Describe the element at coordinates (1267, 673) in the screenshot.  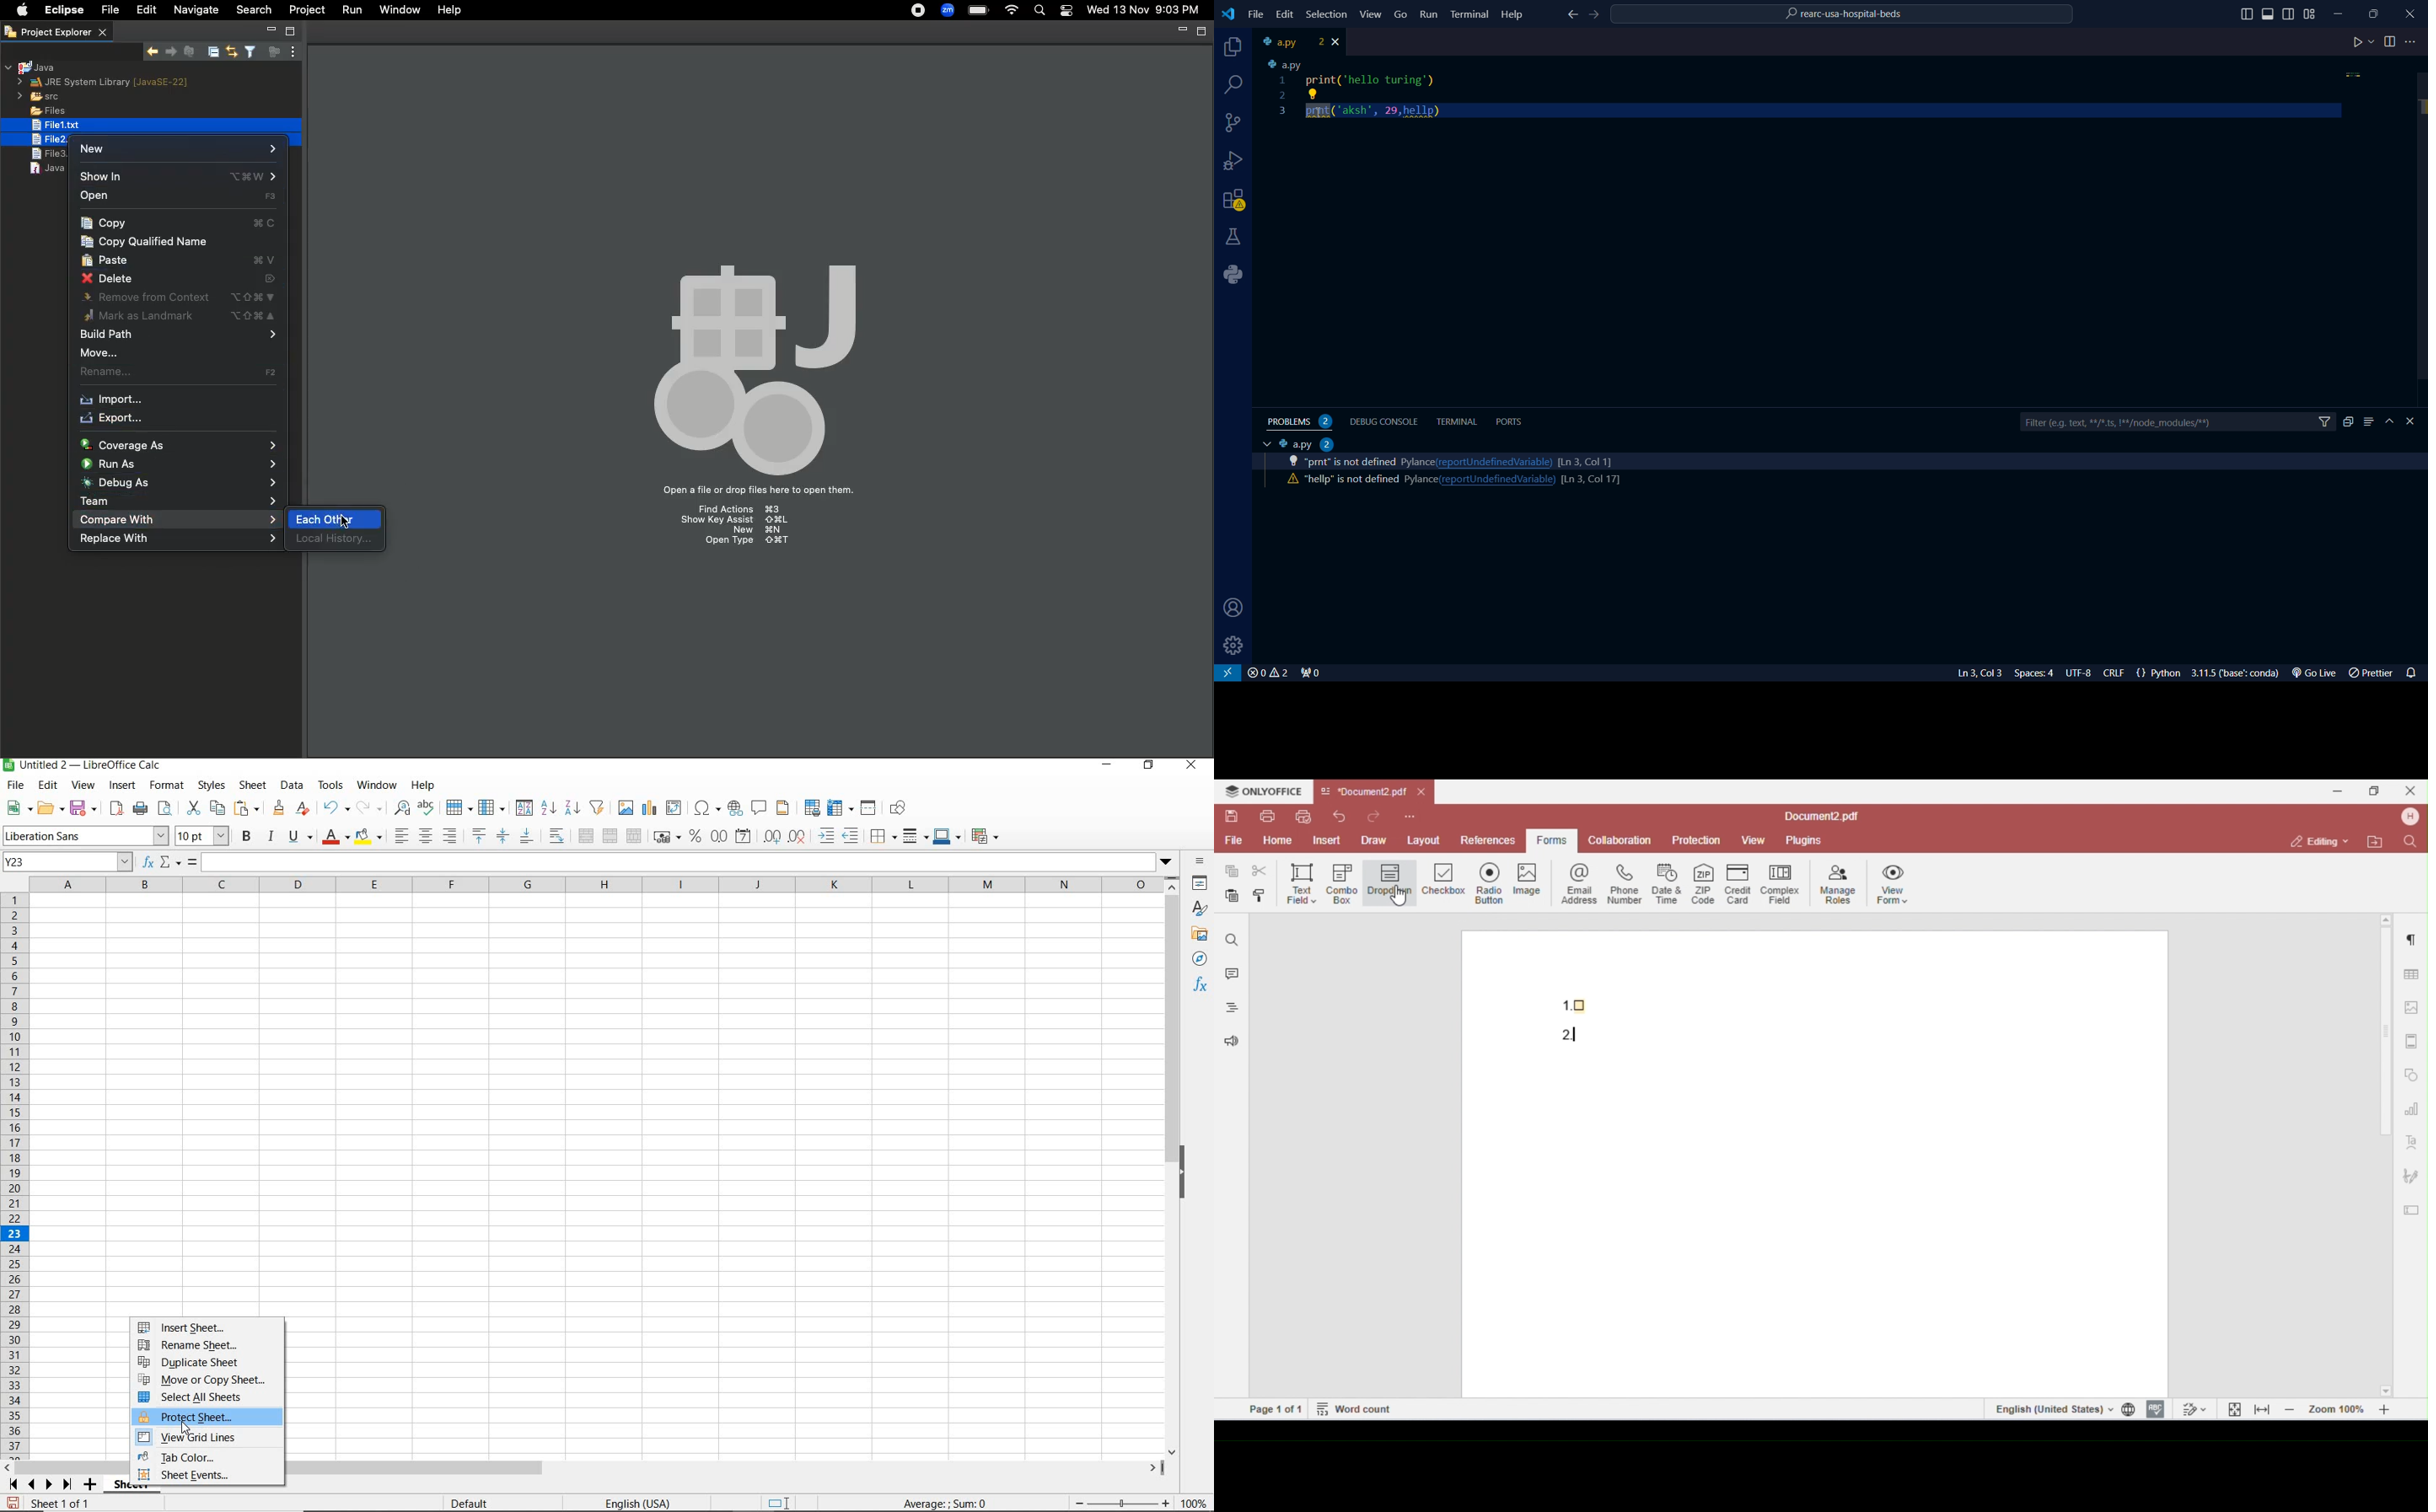
I see `close` at that location.